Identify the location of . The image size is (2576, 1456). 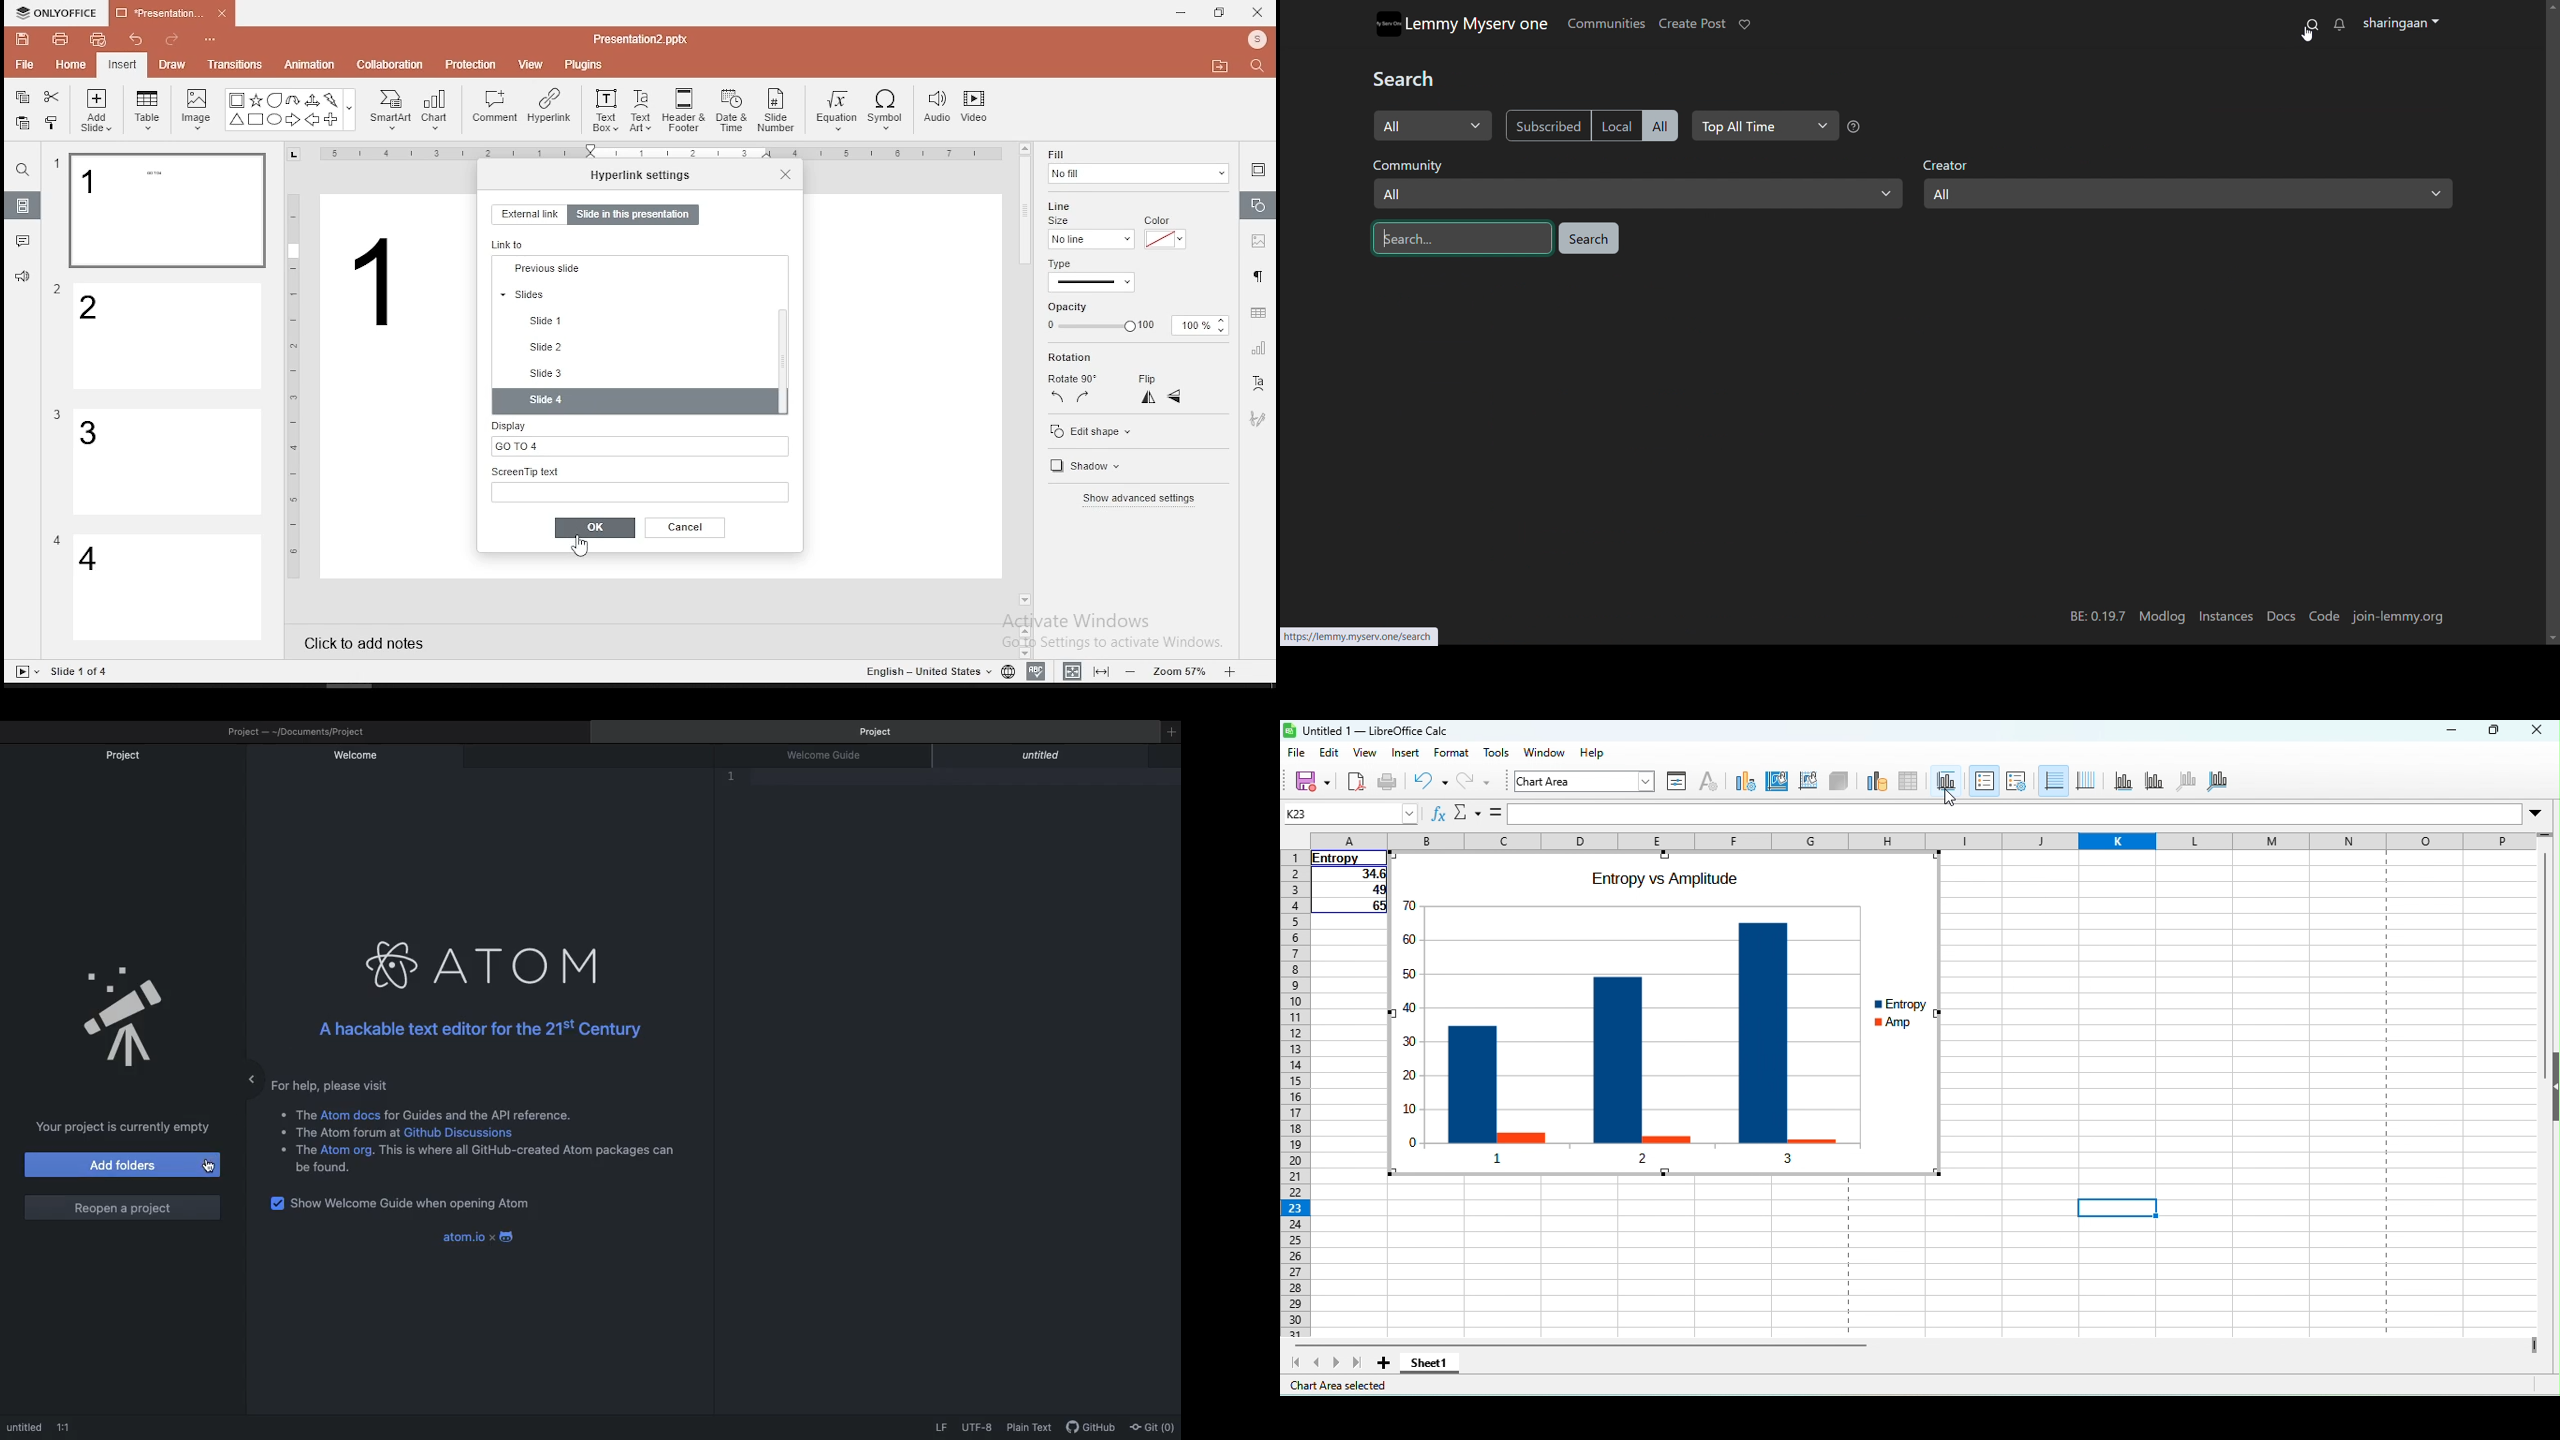
(57, 164).